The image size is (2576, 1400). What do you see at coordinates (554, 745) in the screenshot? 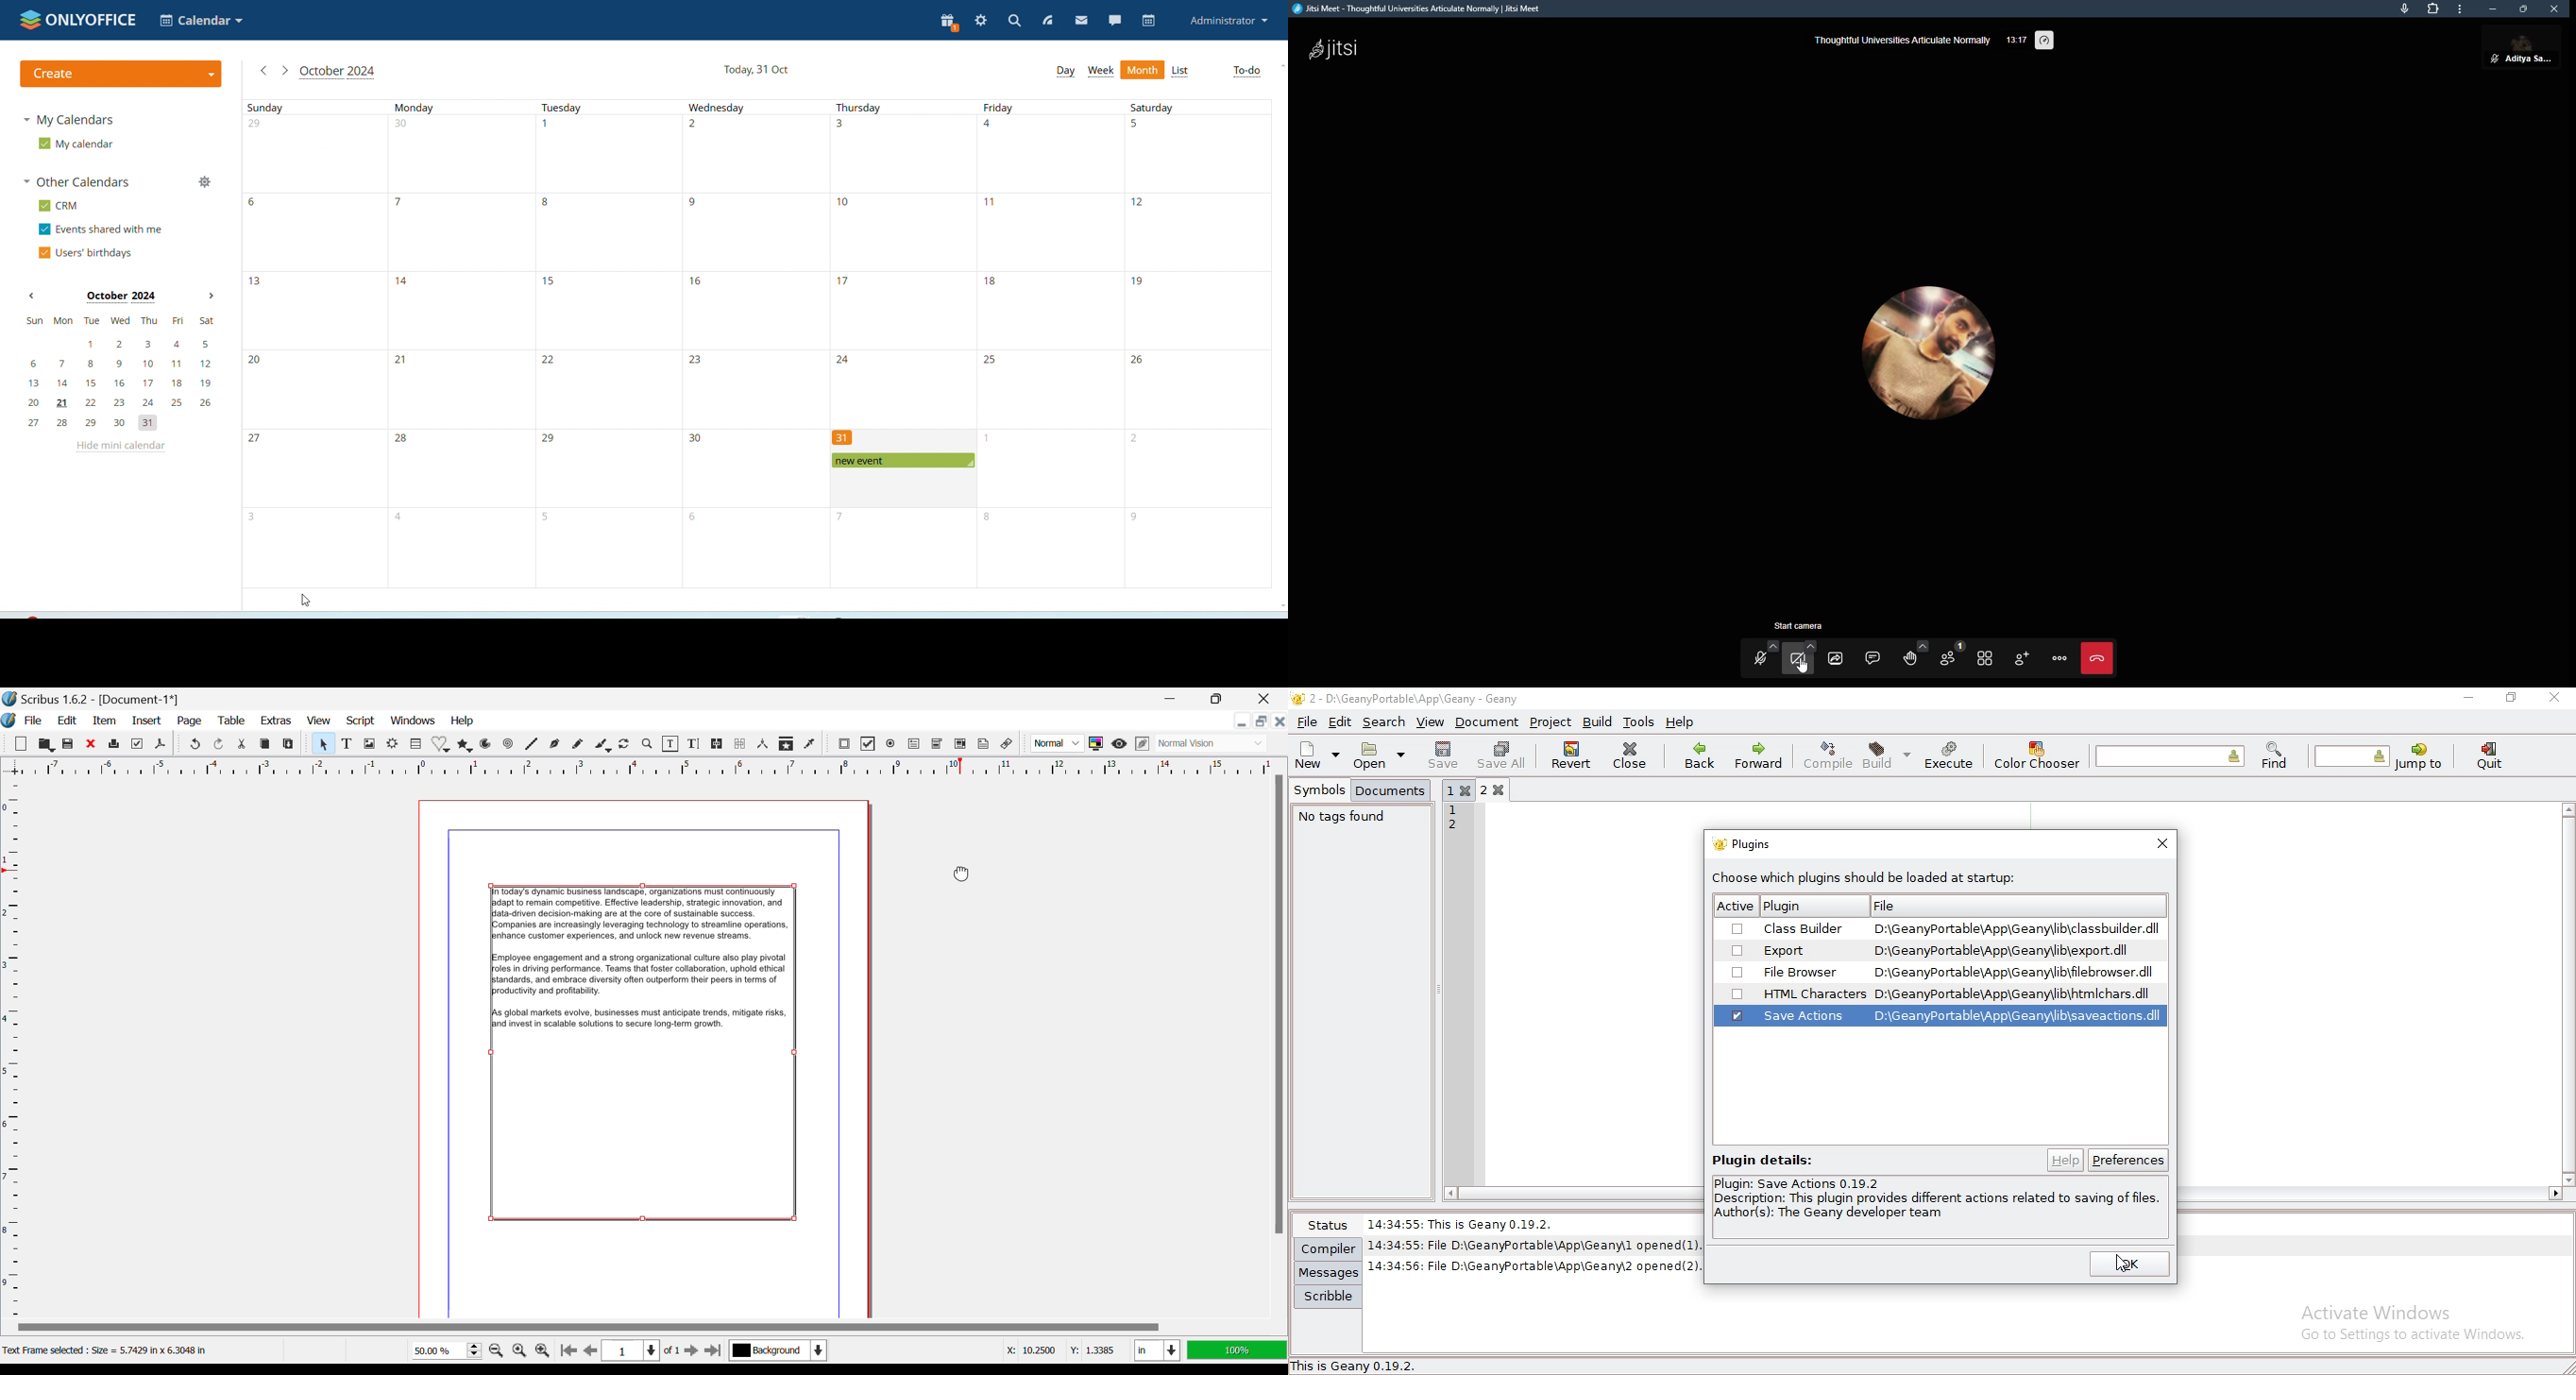
I see `Bezier Curve` at bounding box center [554, 745].